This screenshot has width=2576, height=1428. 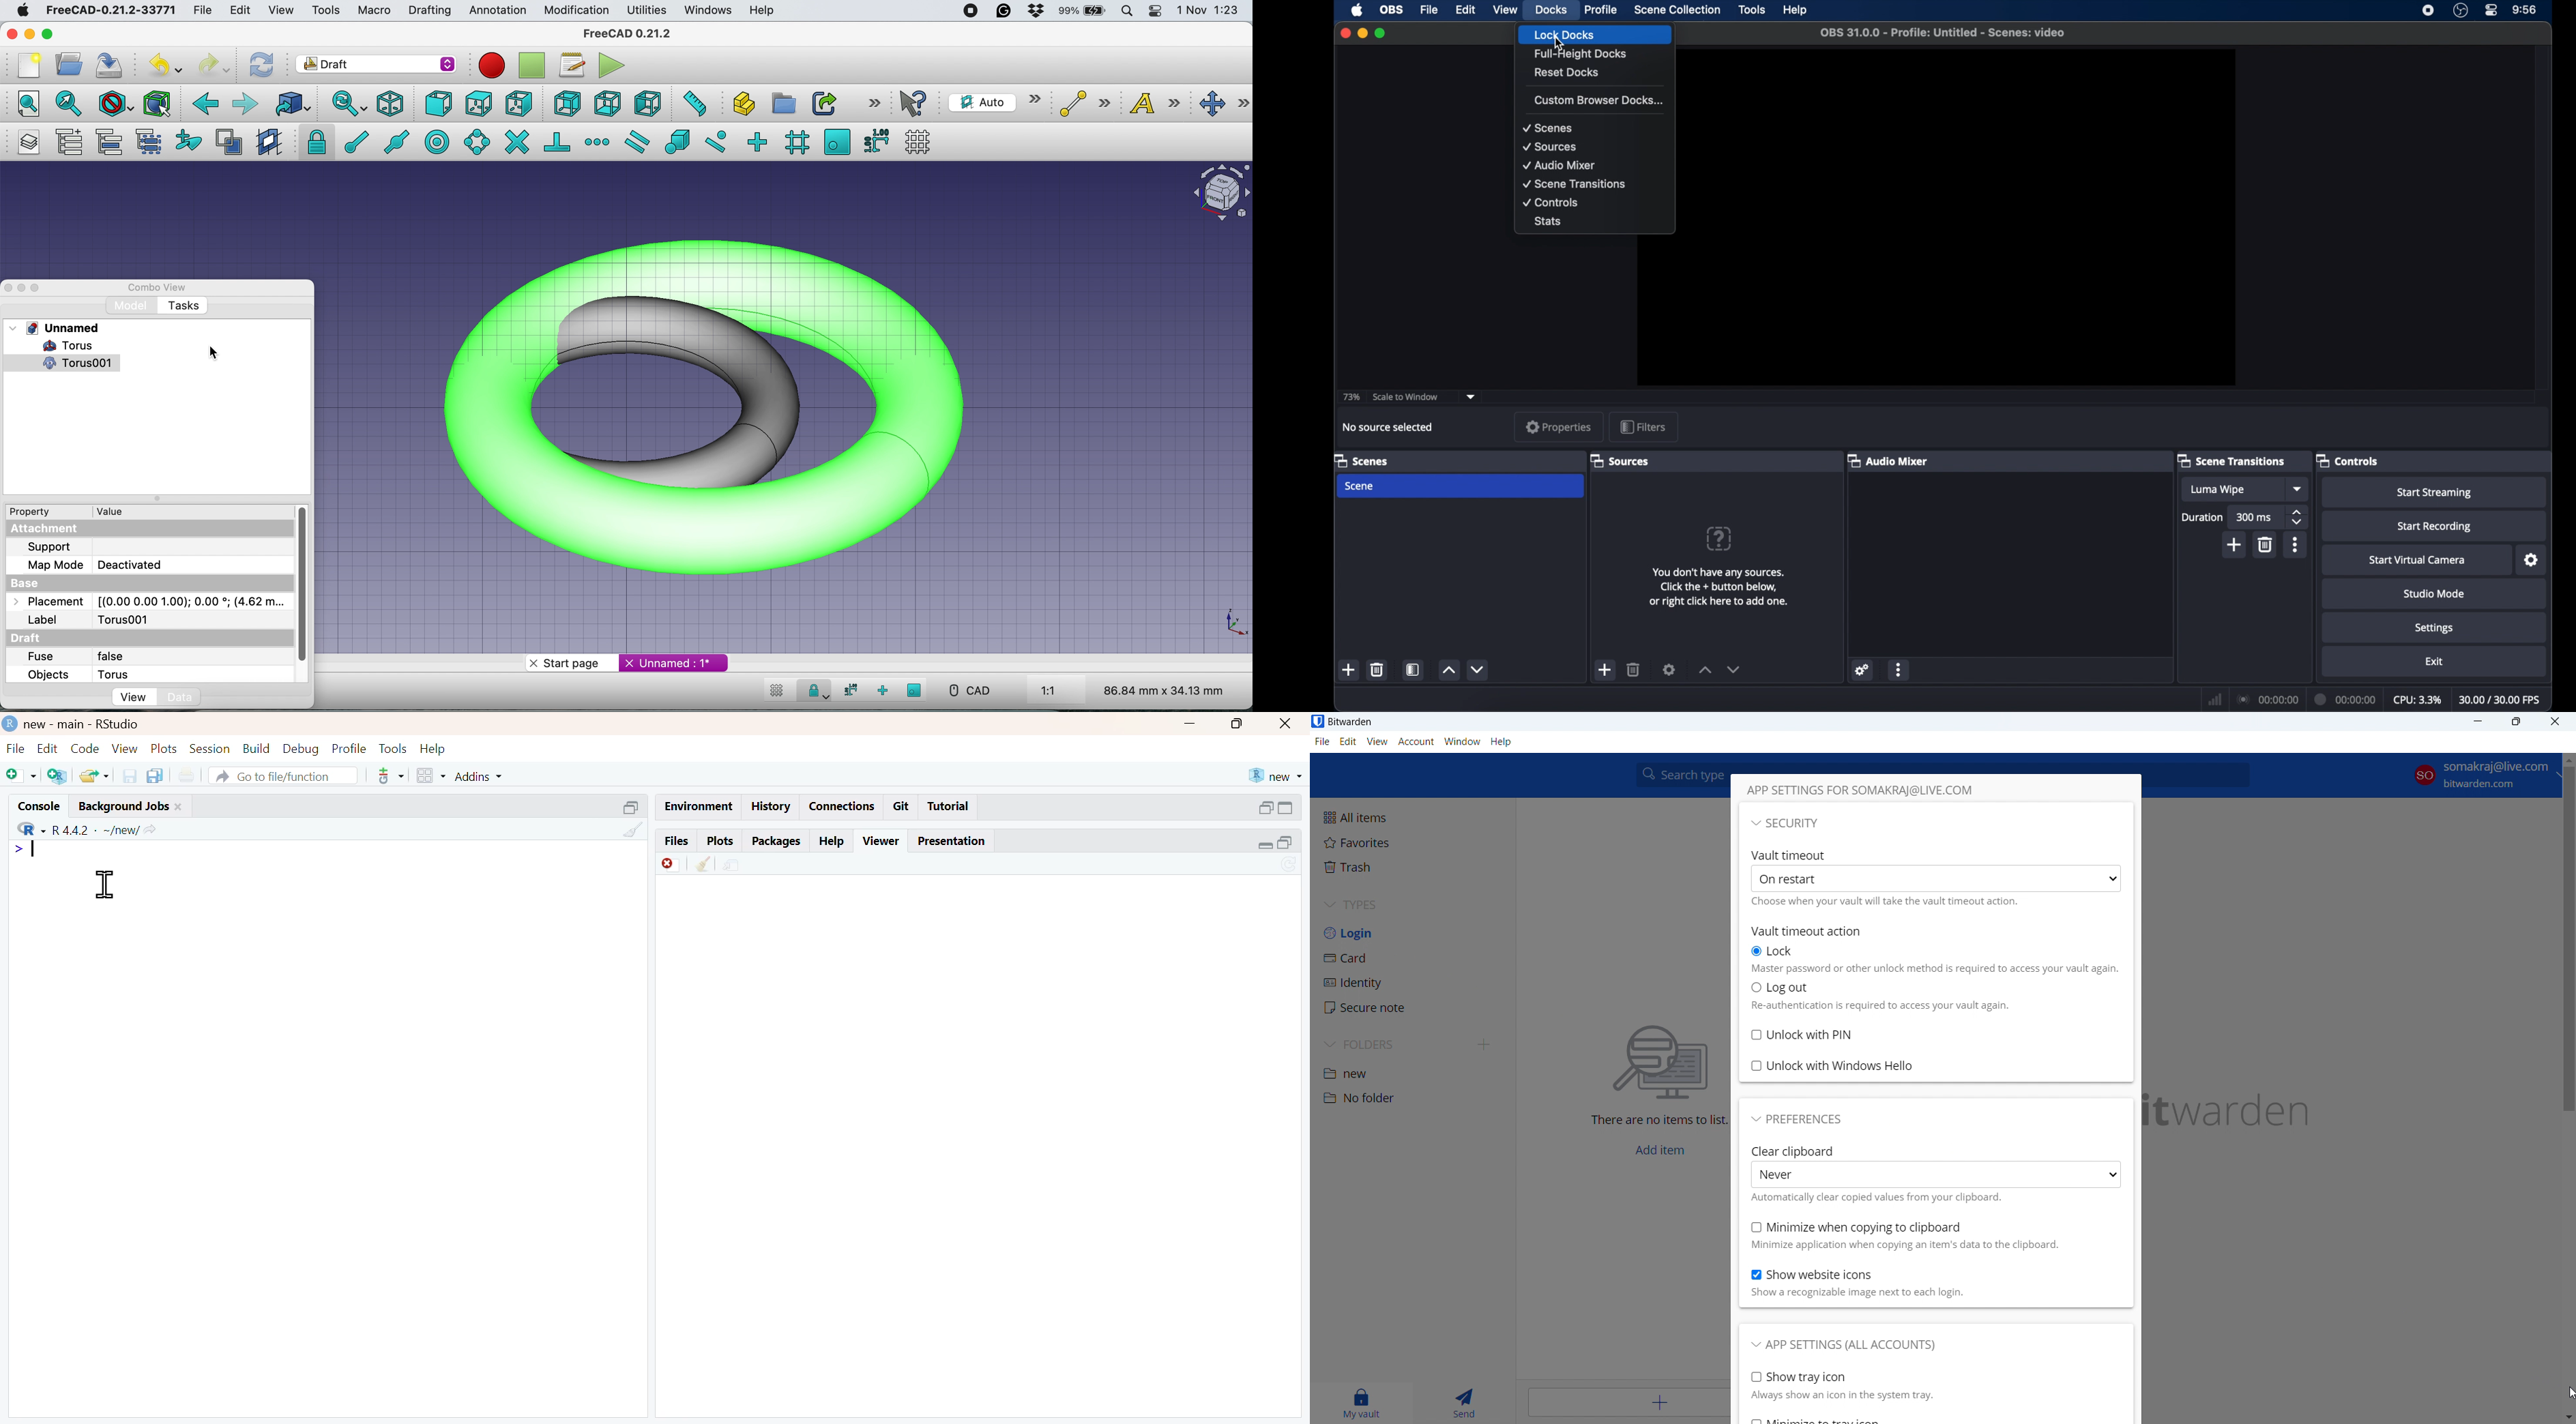 What do you see at coordinates (433, 775) in the screenshot?
I see `grid` at bounding box center [433, 775].